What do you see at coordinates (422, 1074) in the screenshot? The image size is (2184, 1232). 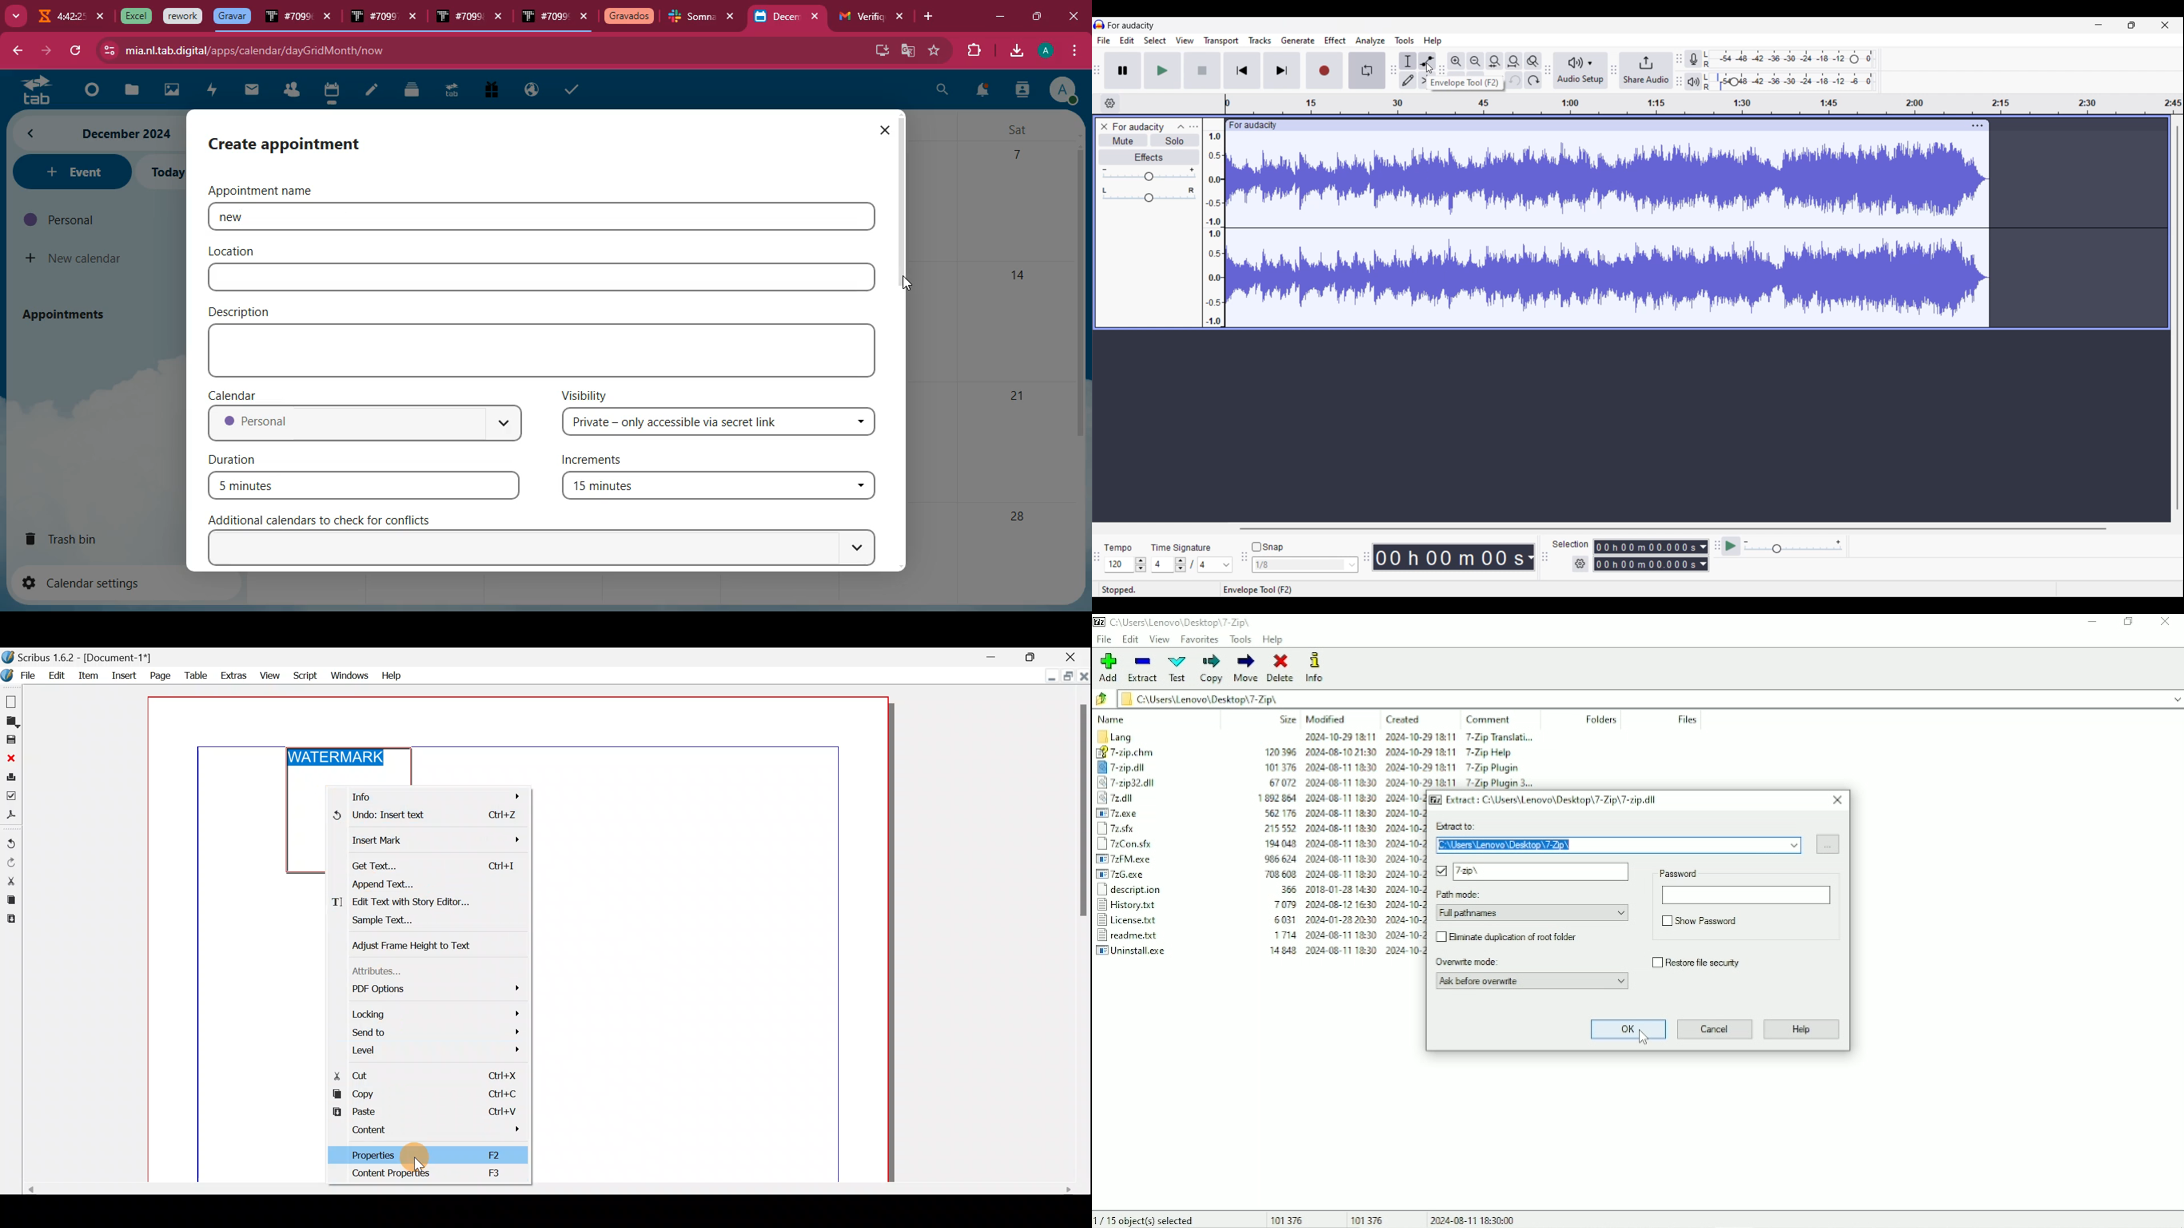 I see `Cut` at bounding box center [422, 1074].